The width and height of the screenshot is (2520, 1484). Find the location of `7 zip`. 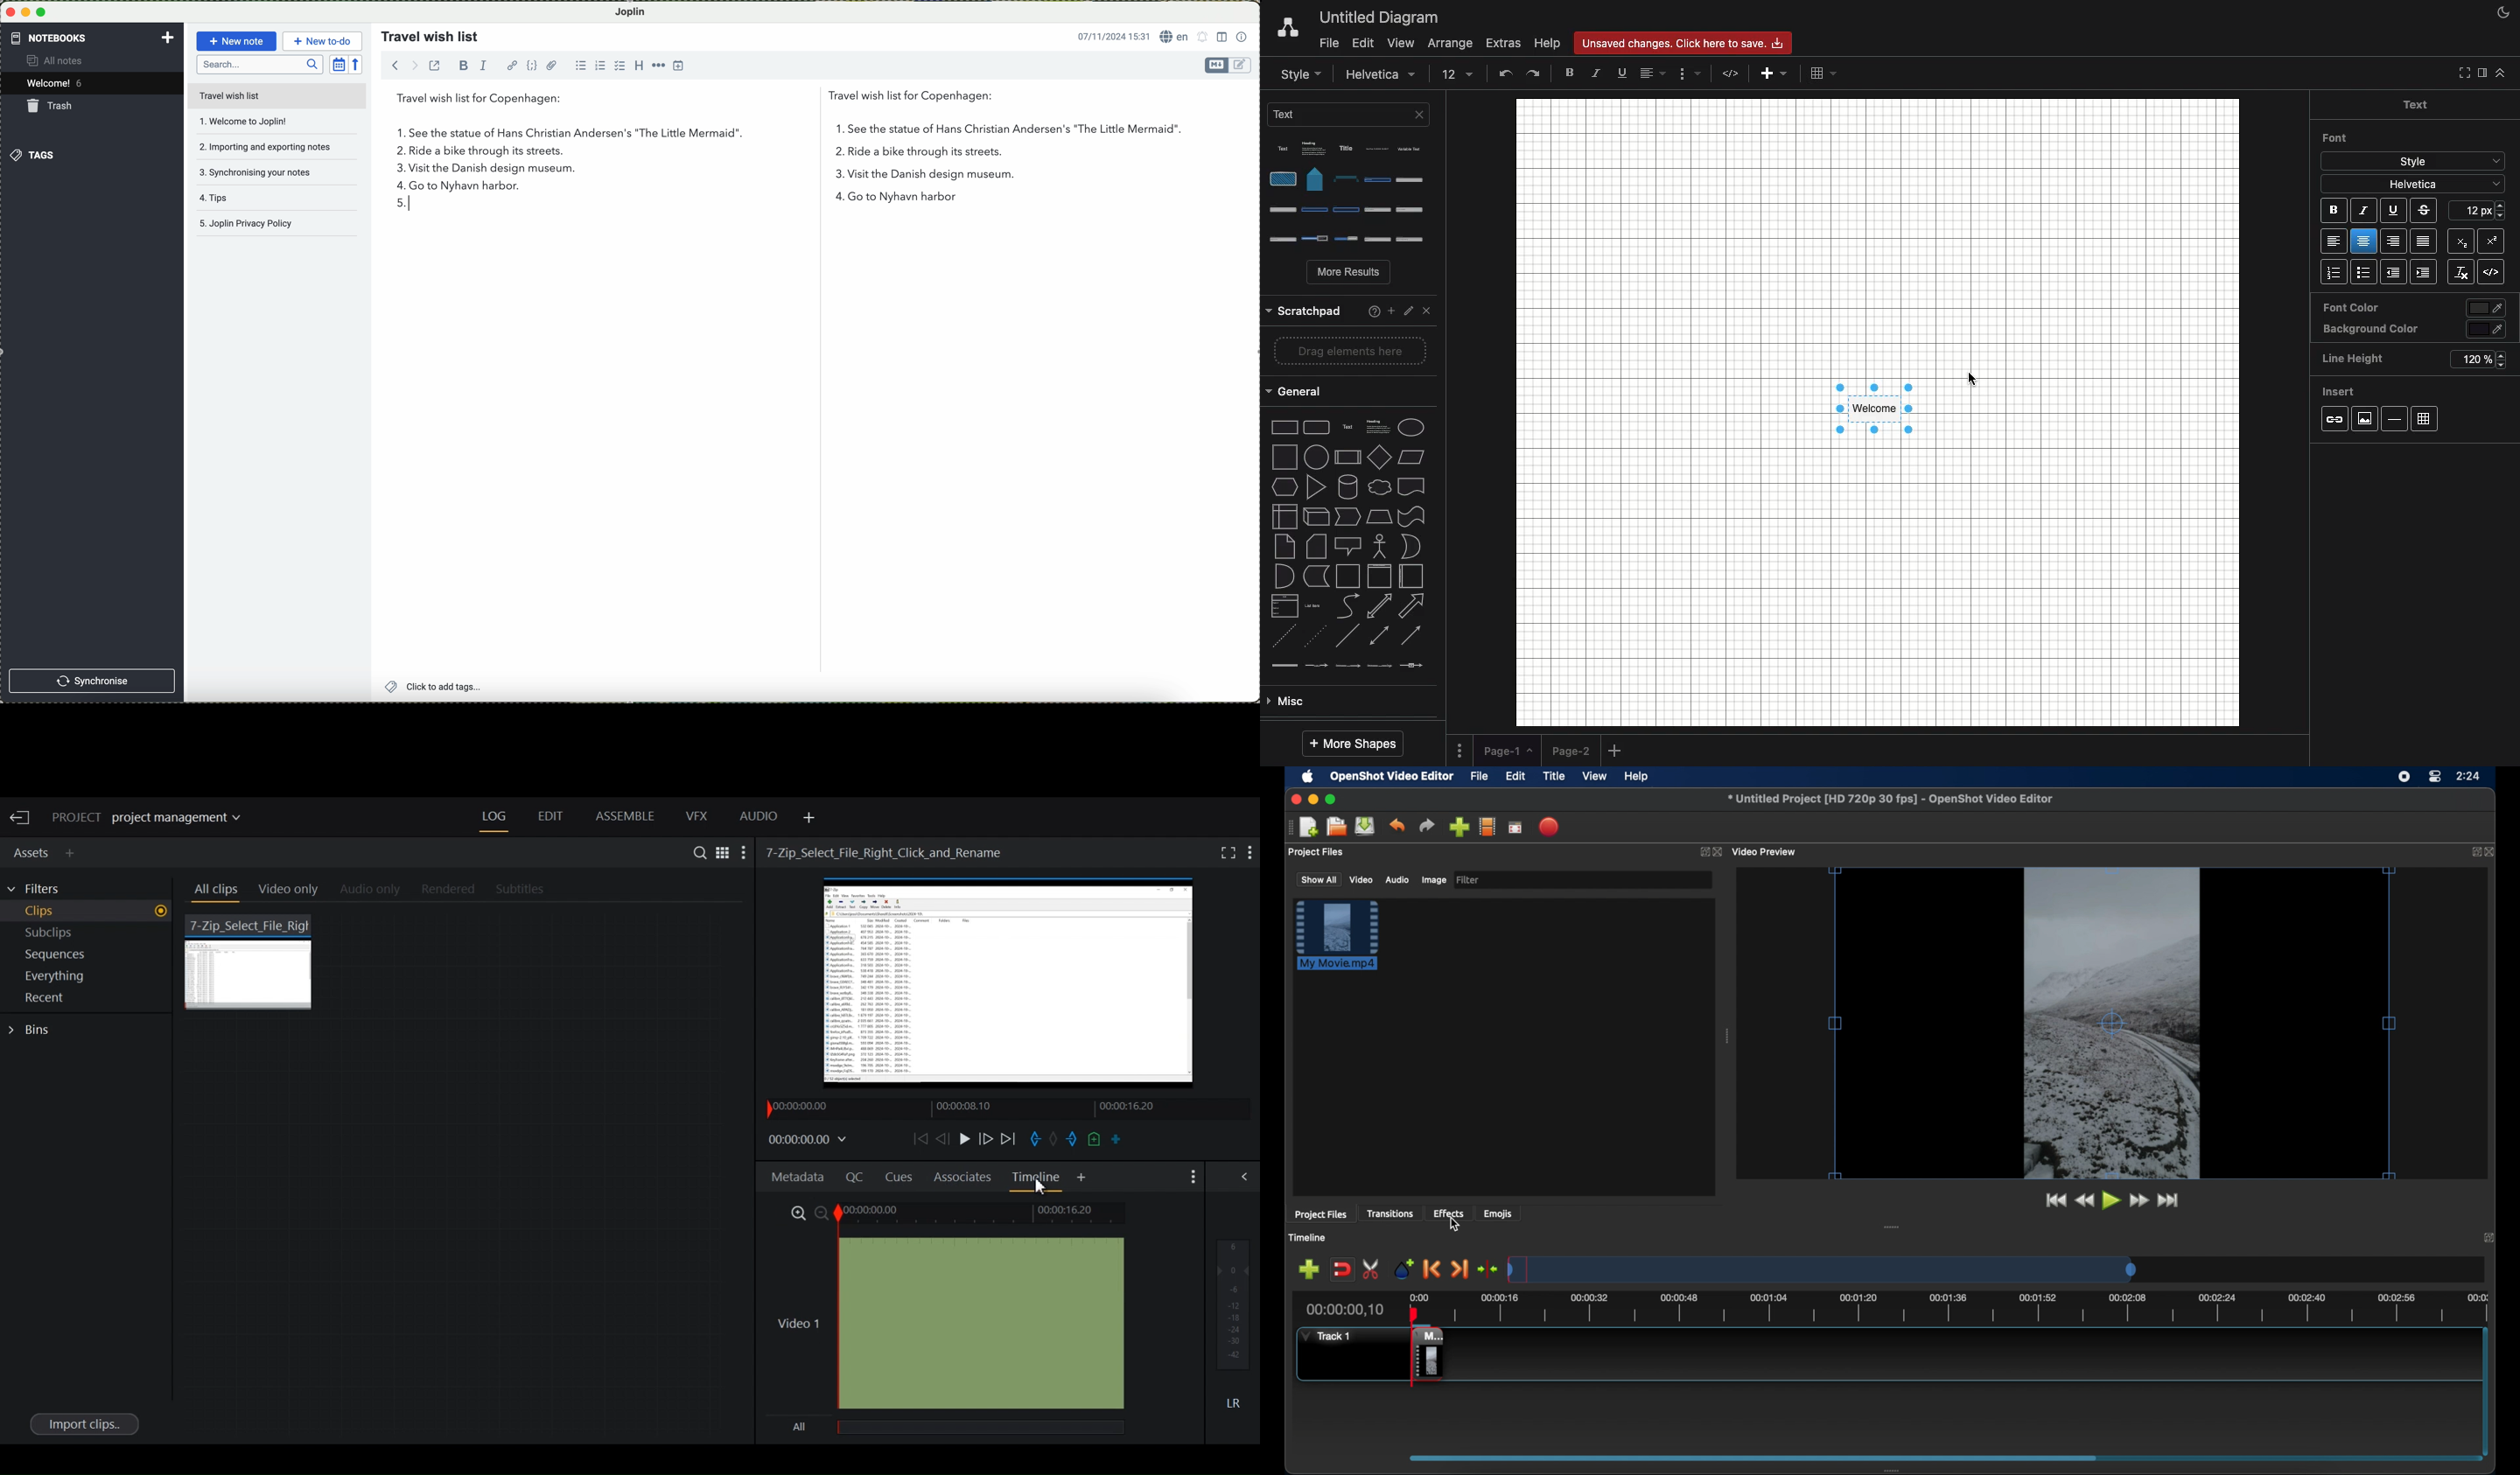

7 zip is located at coordinates (251, 961).